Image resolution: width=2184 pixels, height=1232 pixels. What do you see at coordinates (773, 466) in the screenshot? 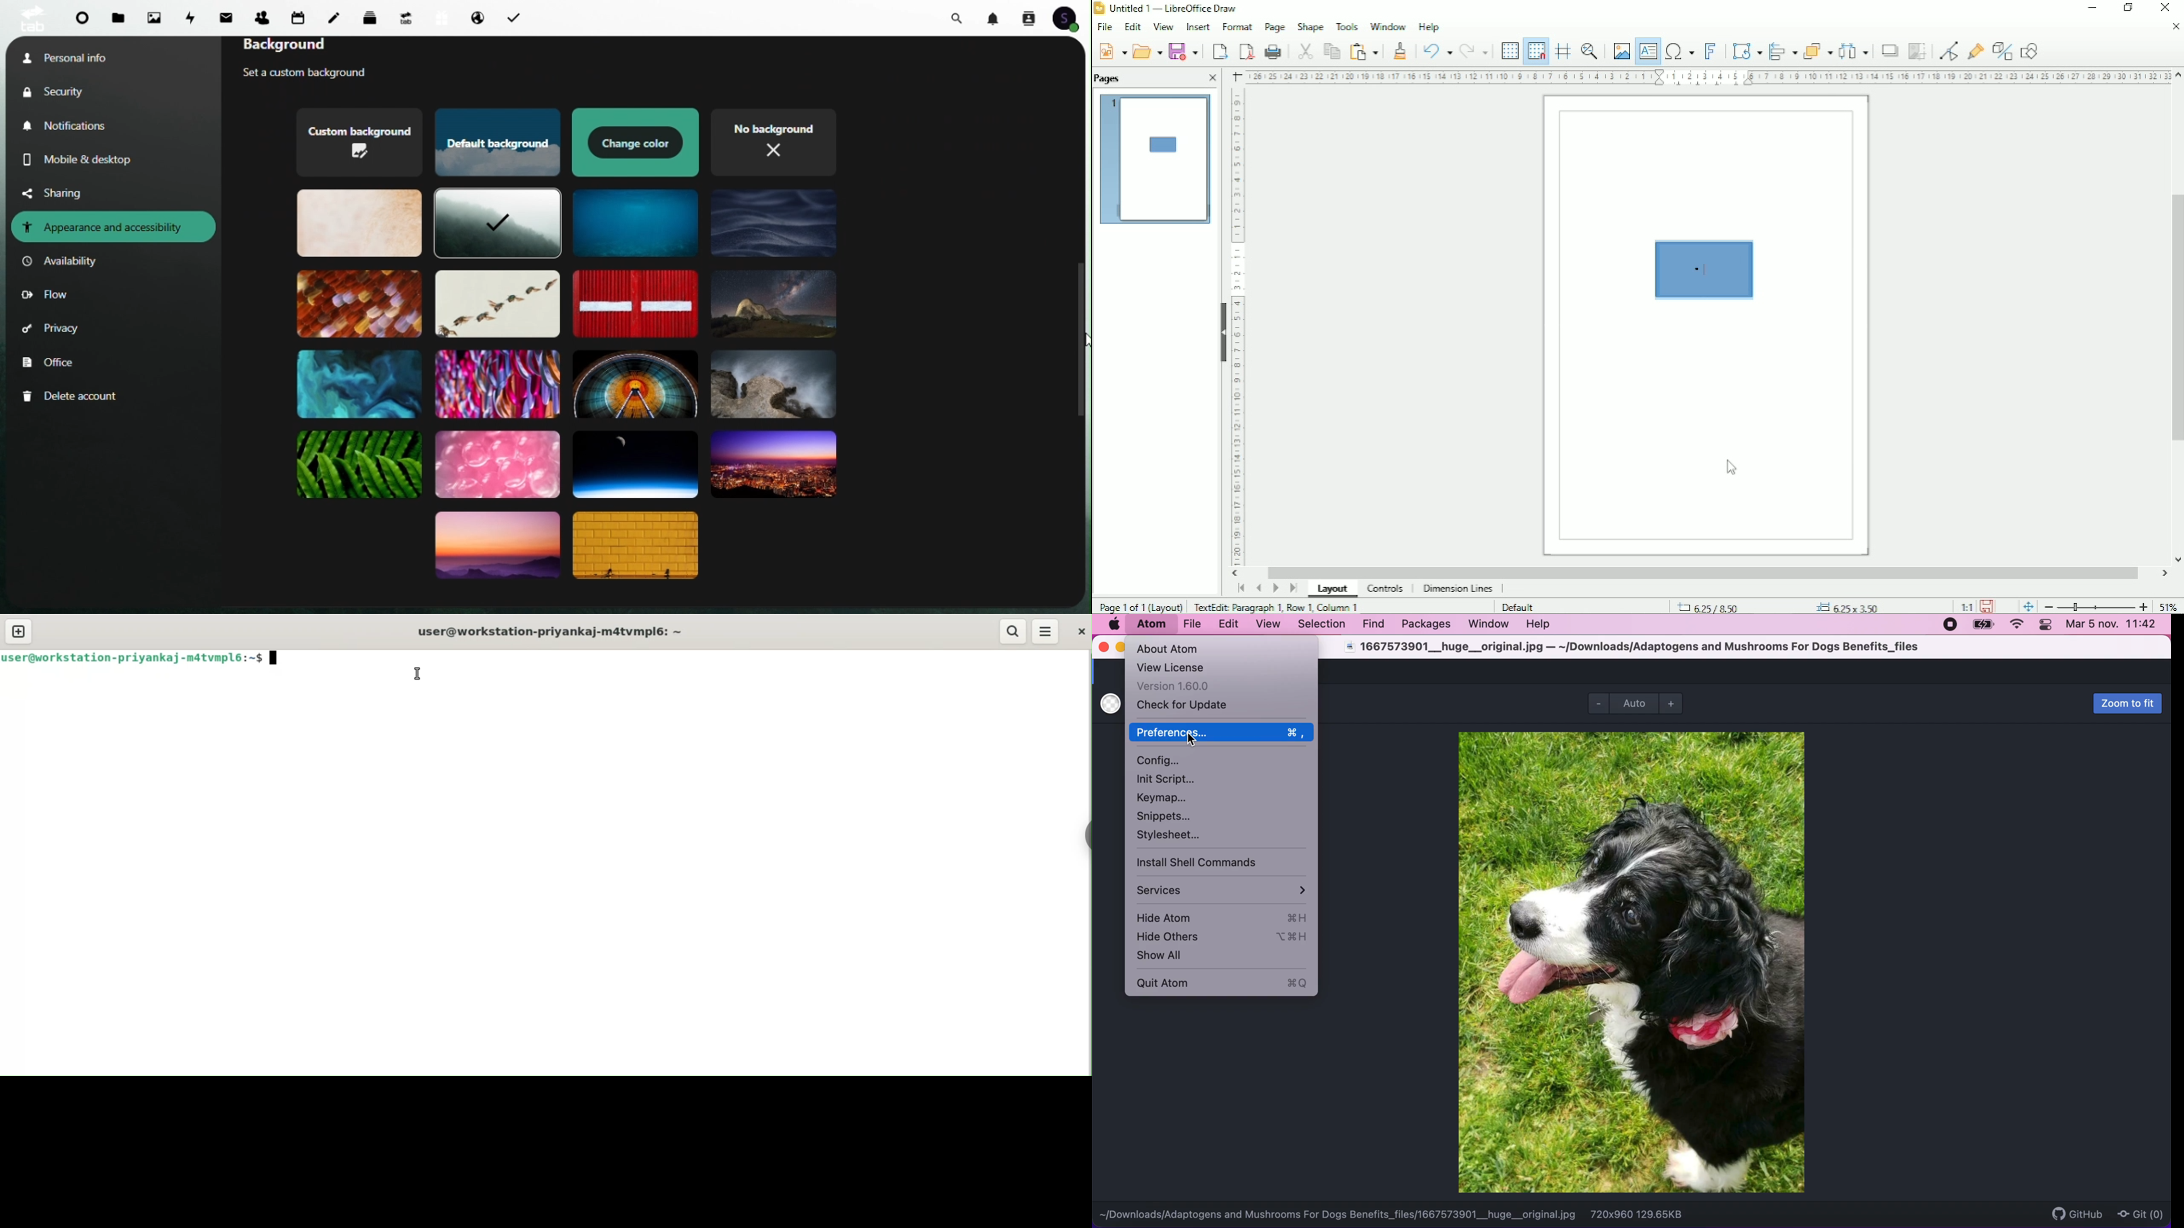
I see `Themes` at bounding box center [773, 466].